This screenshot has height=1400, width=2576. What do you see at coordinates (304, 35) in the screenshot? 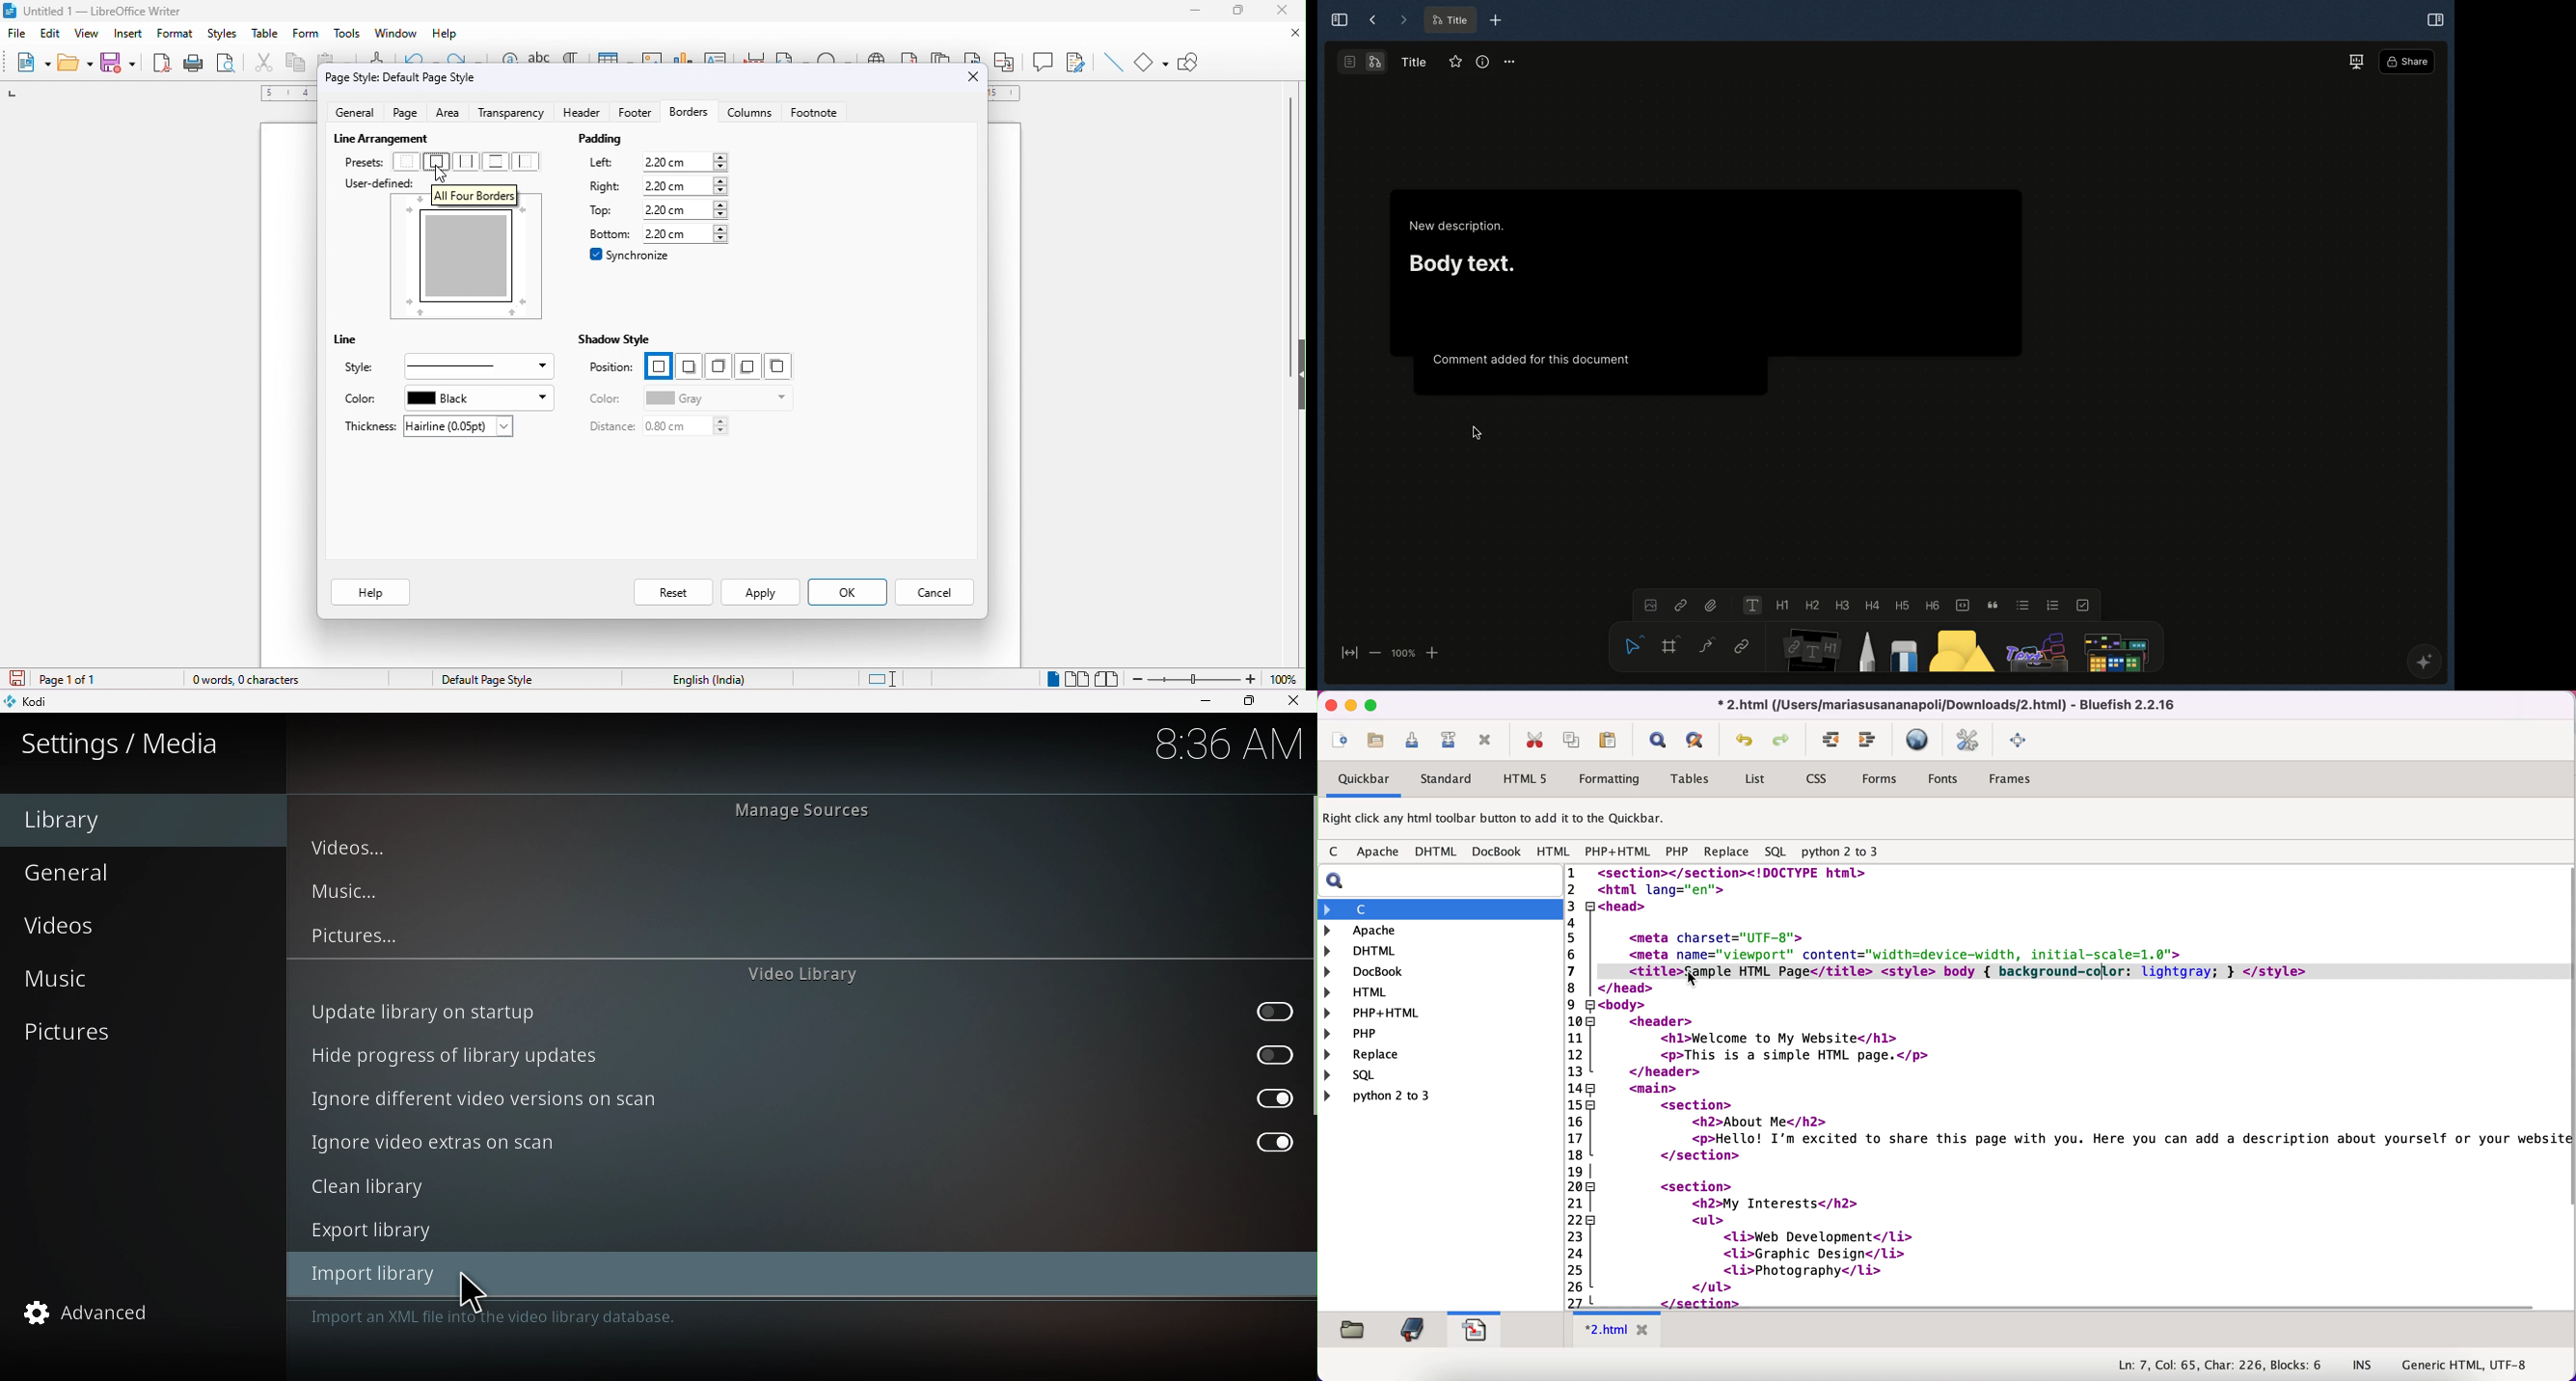
I see `form` at bounding box center [304, 35].